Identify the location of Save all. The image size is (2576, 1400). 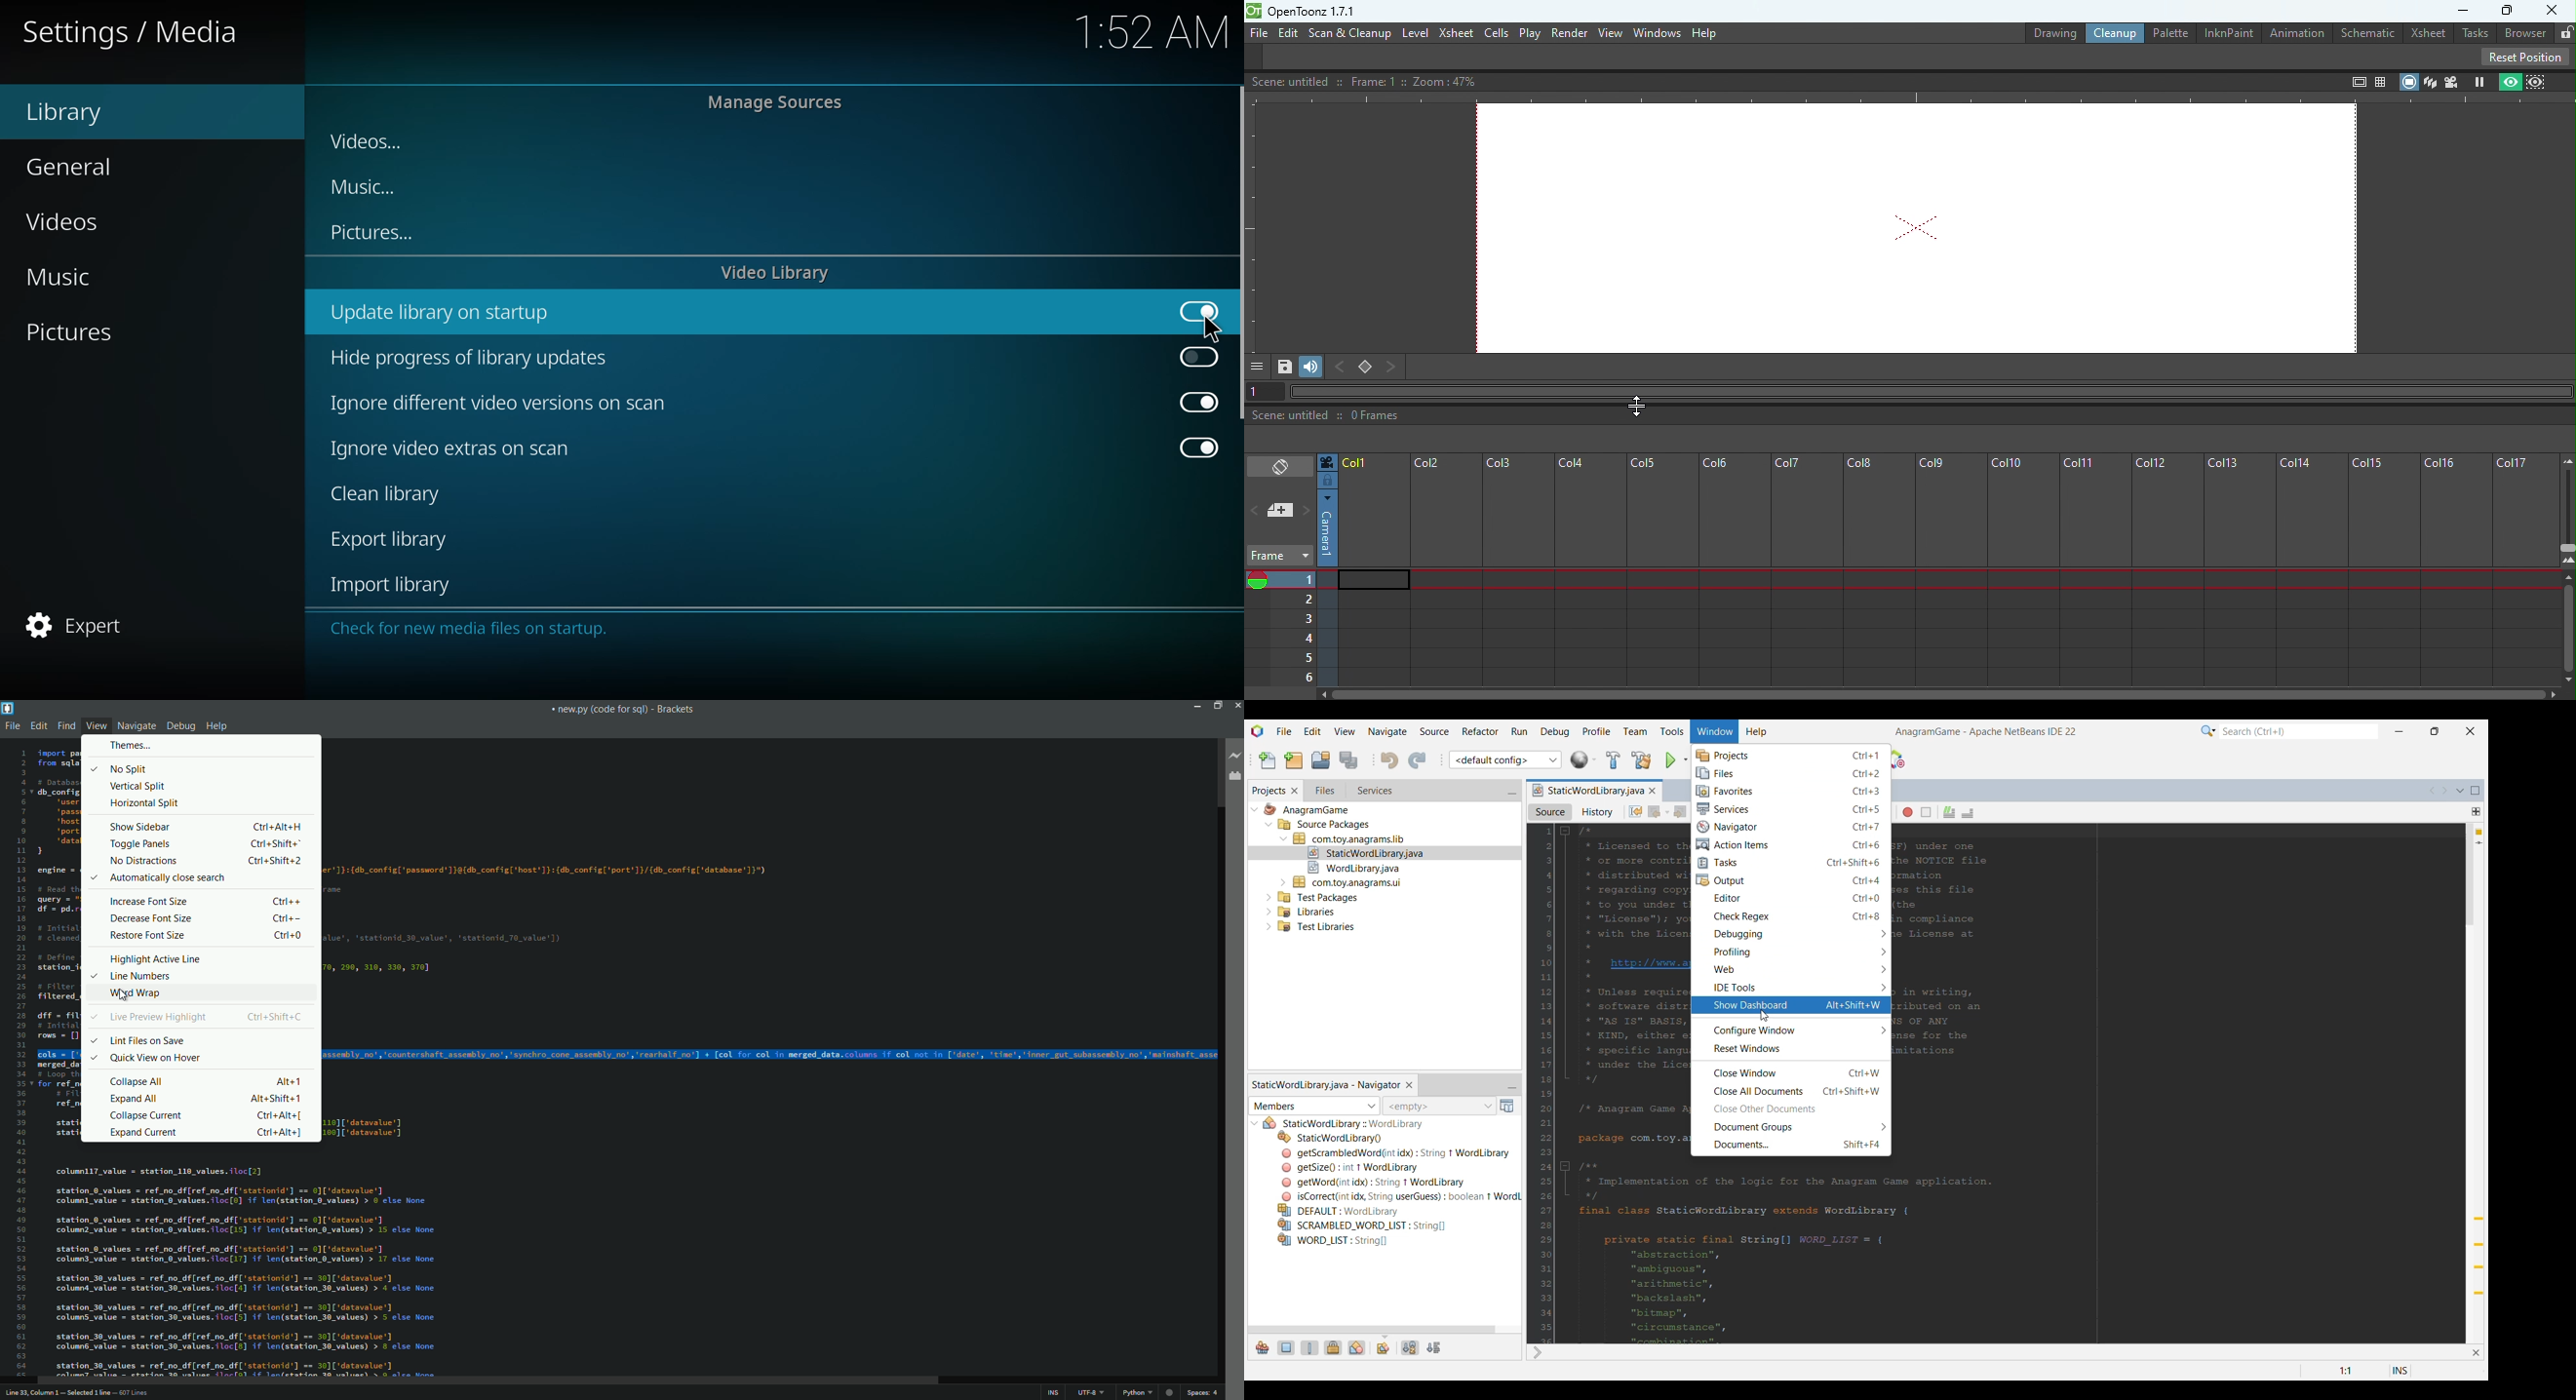
(1350, 760).